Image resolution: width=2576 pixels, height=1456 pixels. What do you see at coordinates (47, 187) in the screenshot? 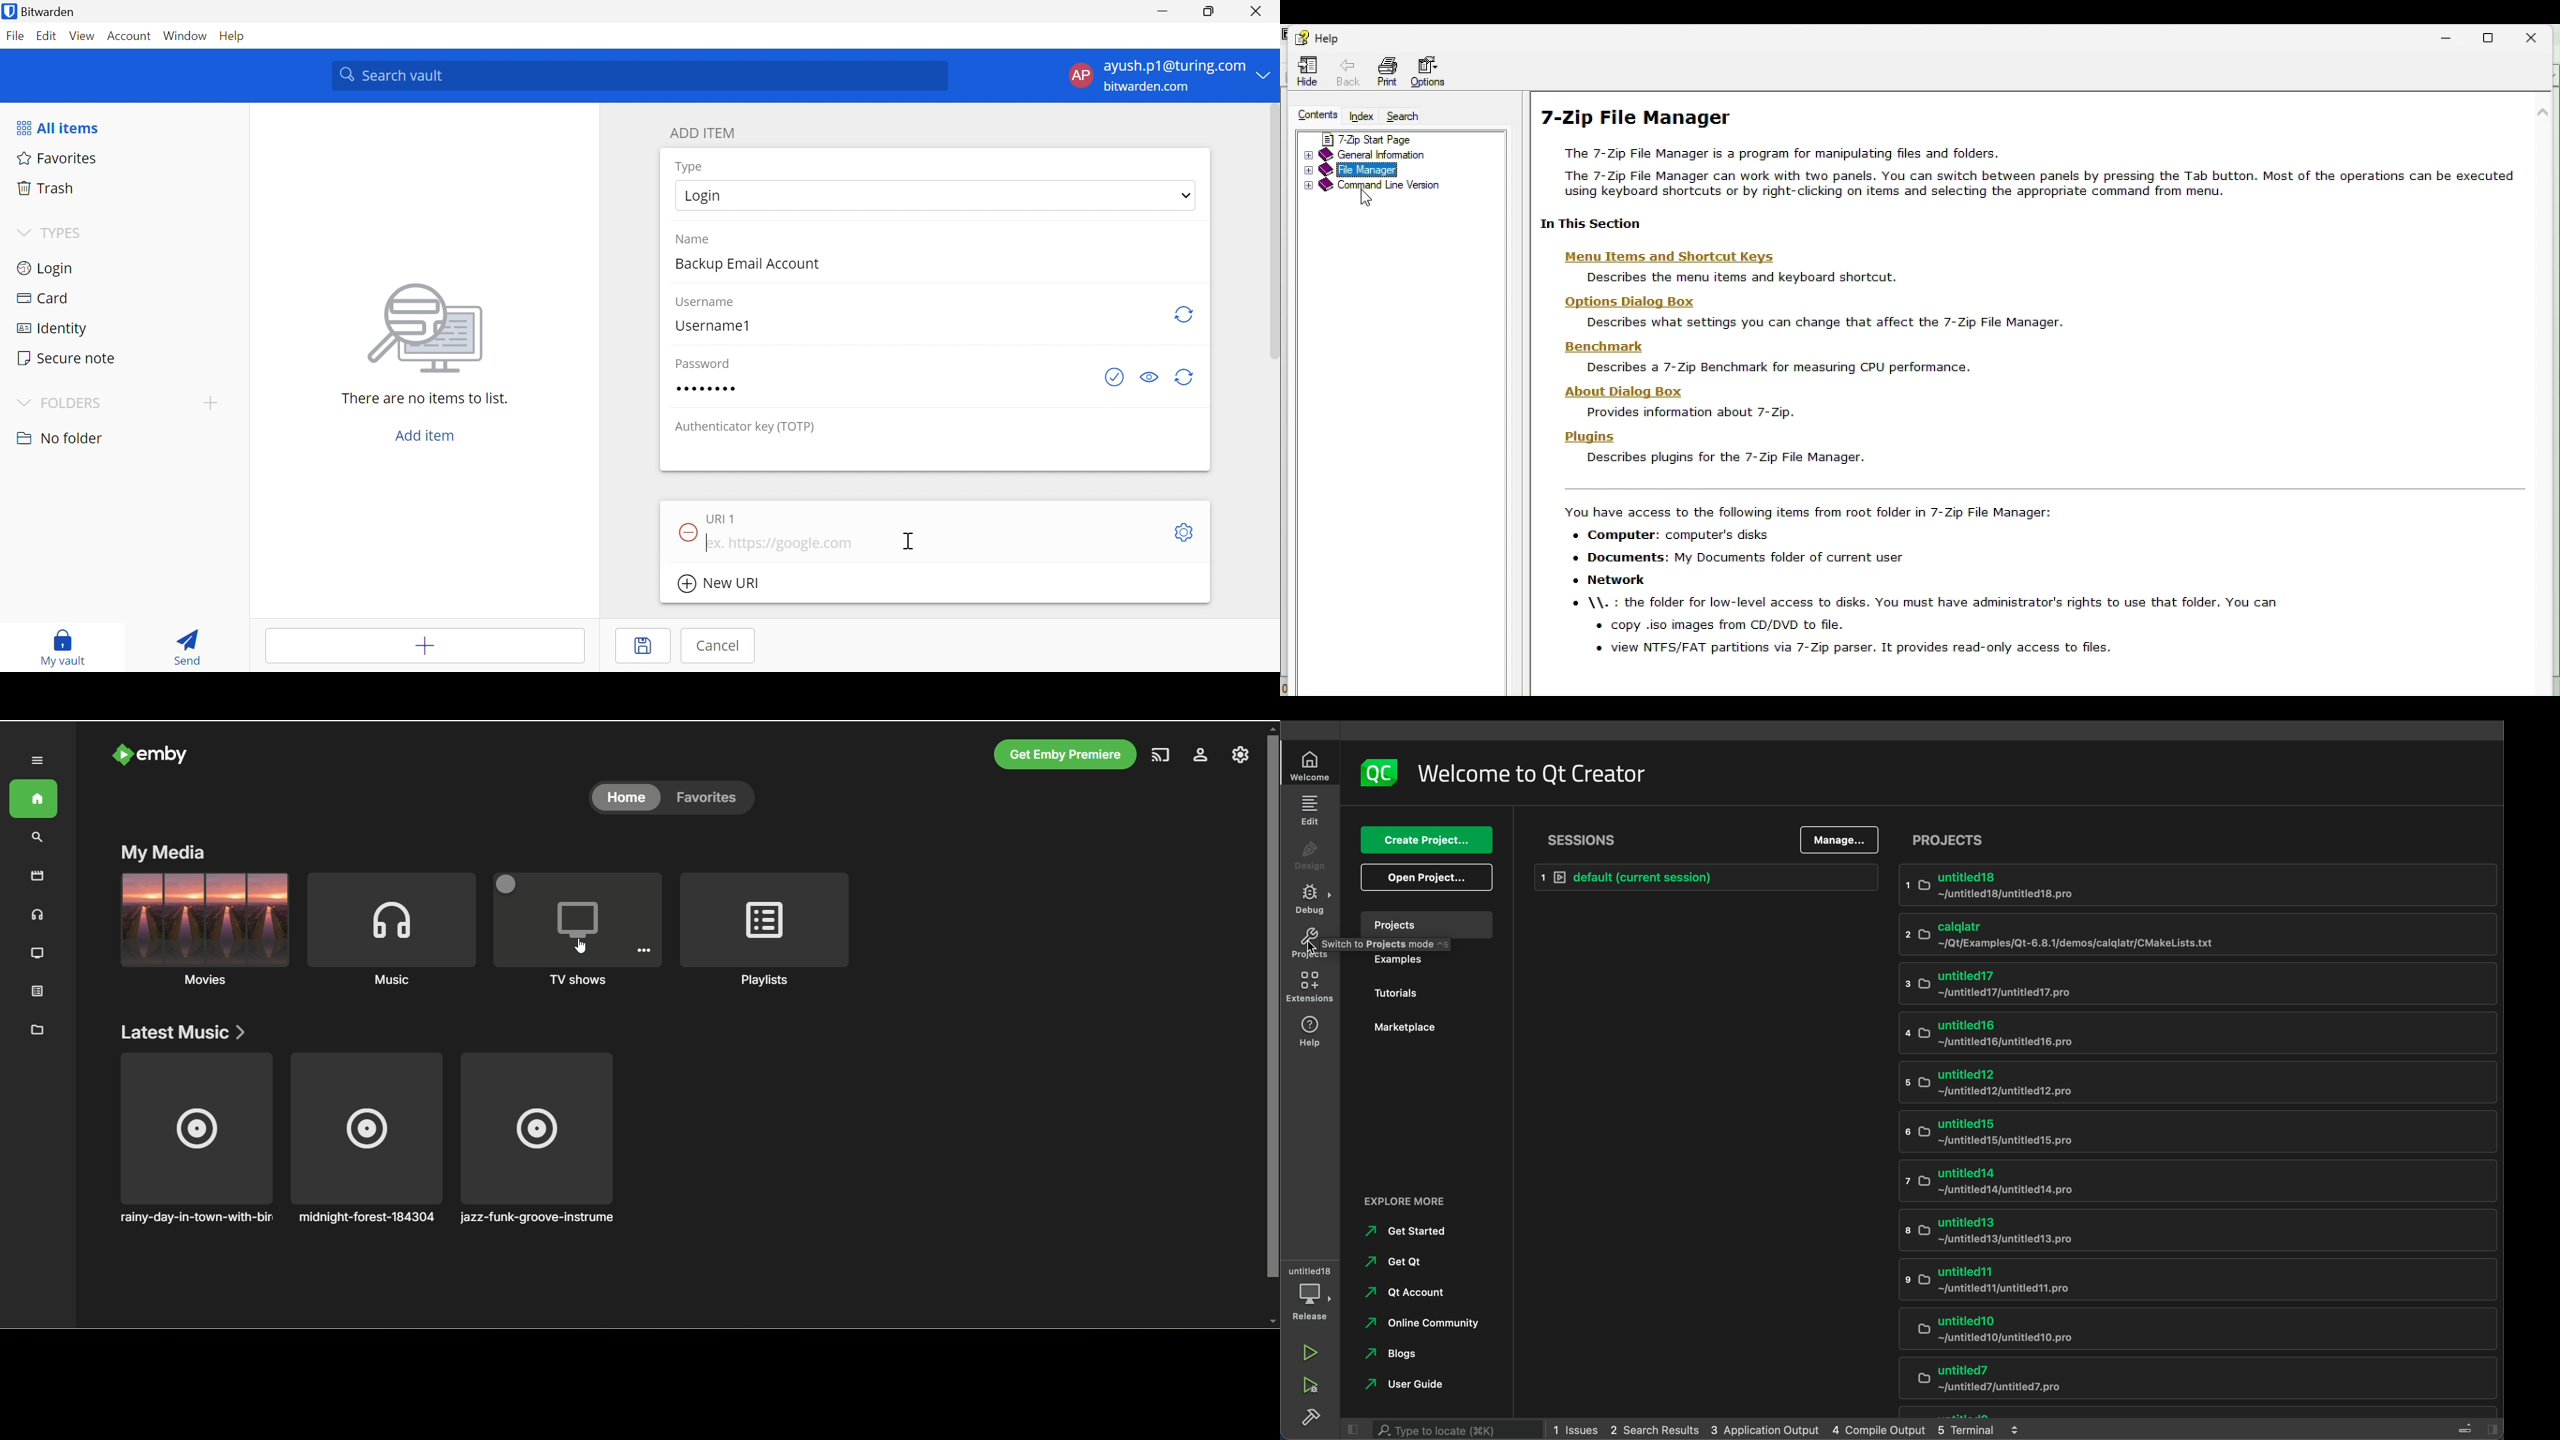
I see `Trash` at bounding box center [47, 187].